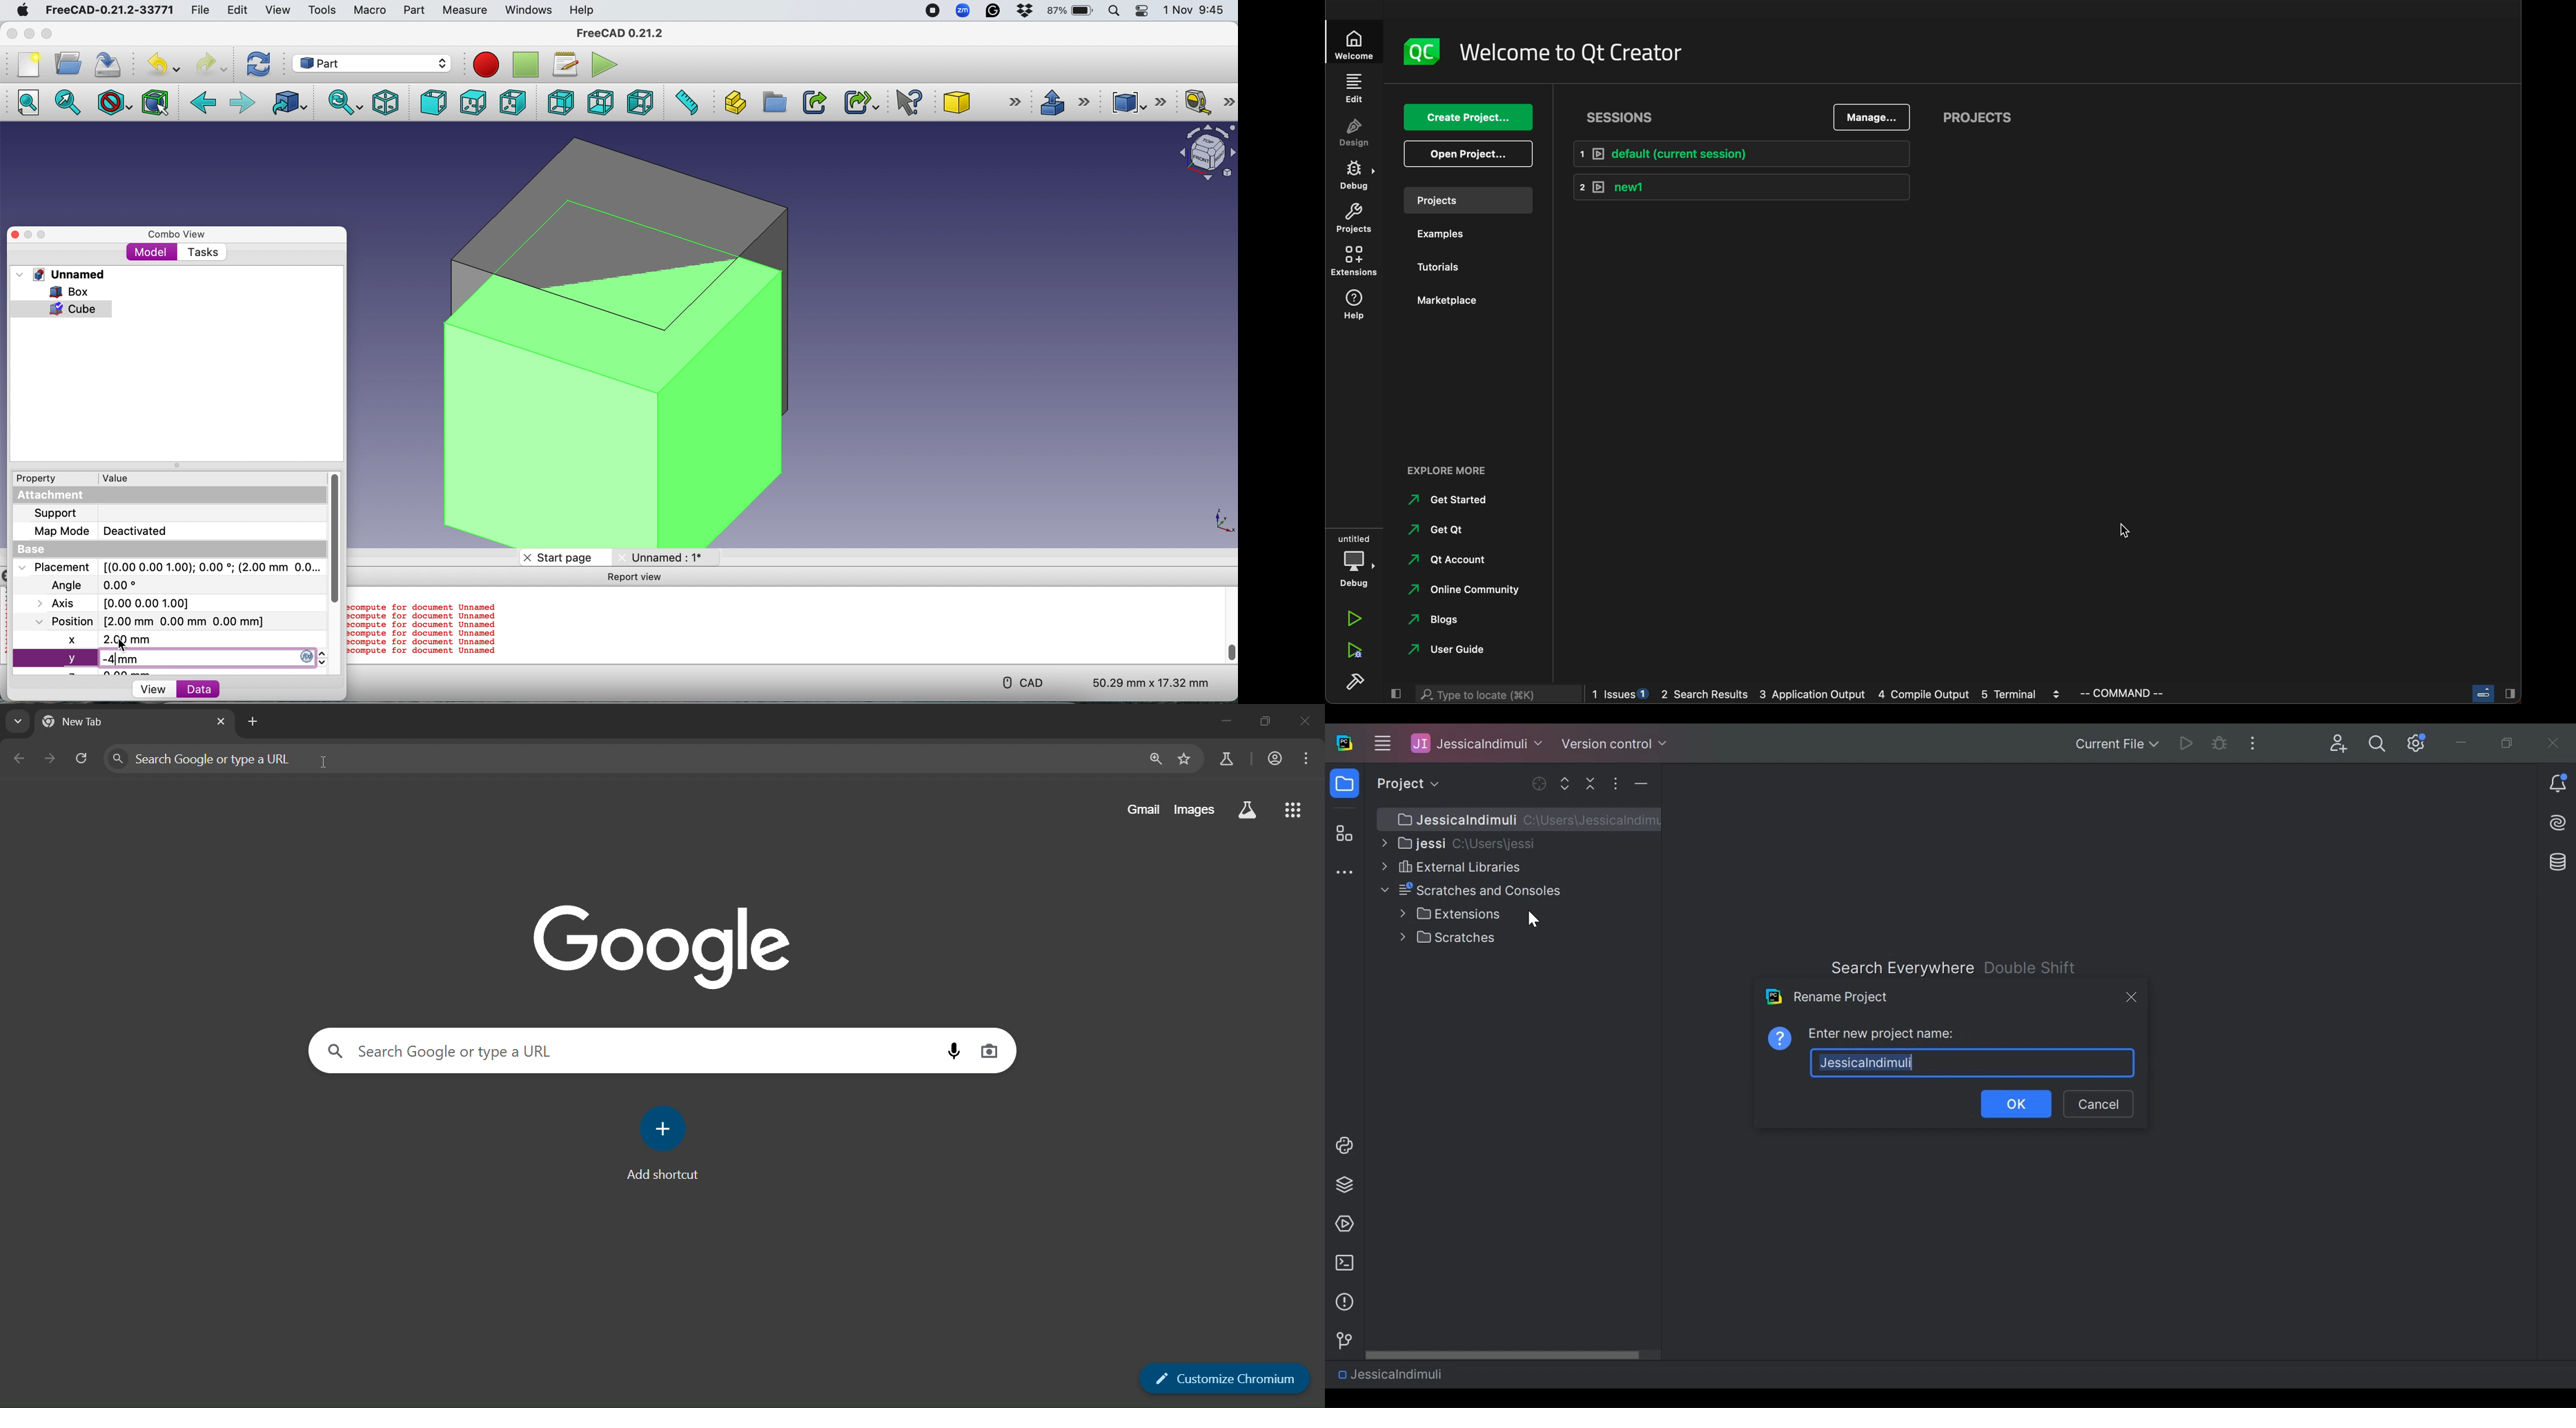 This screenshot has width=2576, height=1428. Describe the element at coordinates (54, 496) in the screenshot. I see `Attachment` at that location.